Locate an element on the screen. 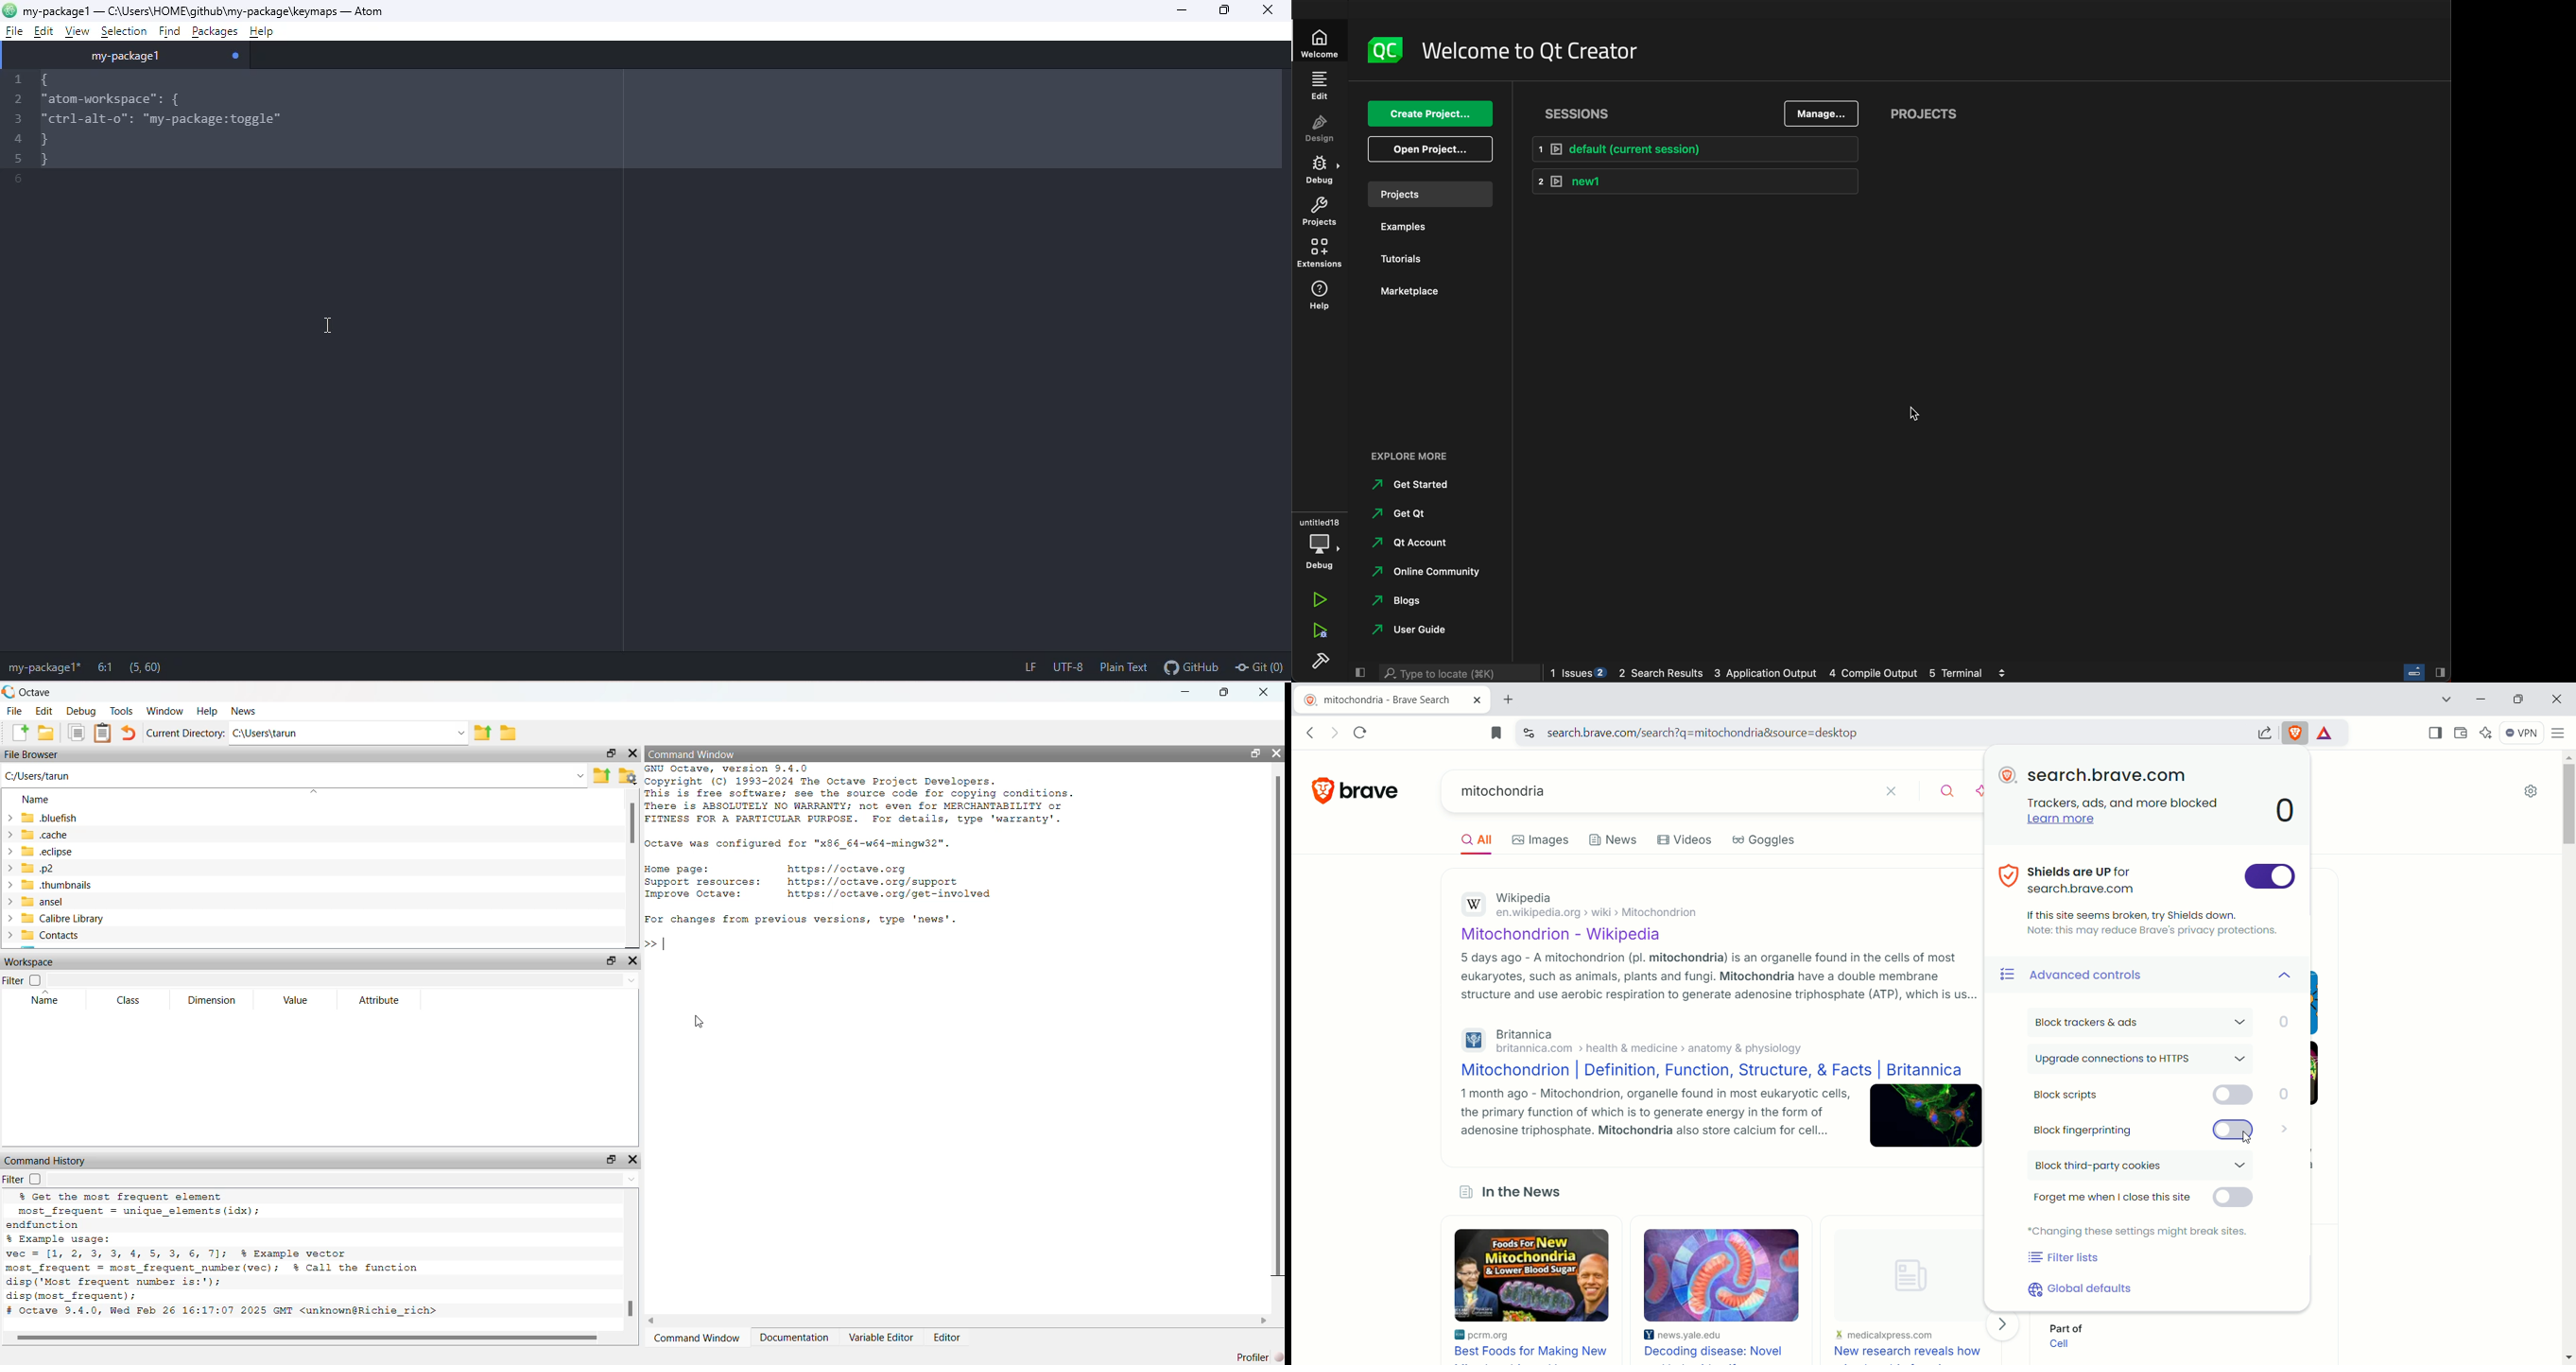  Browse Directions is located at coordinates (509, 732).